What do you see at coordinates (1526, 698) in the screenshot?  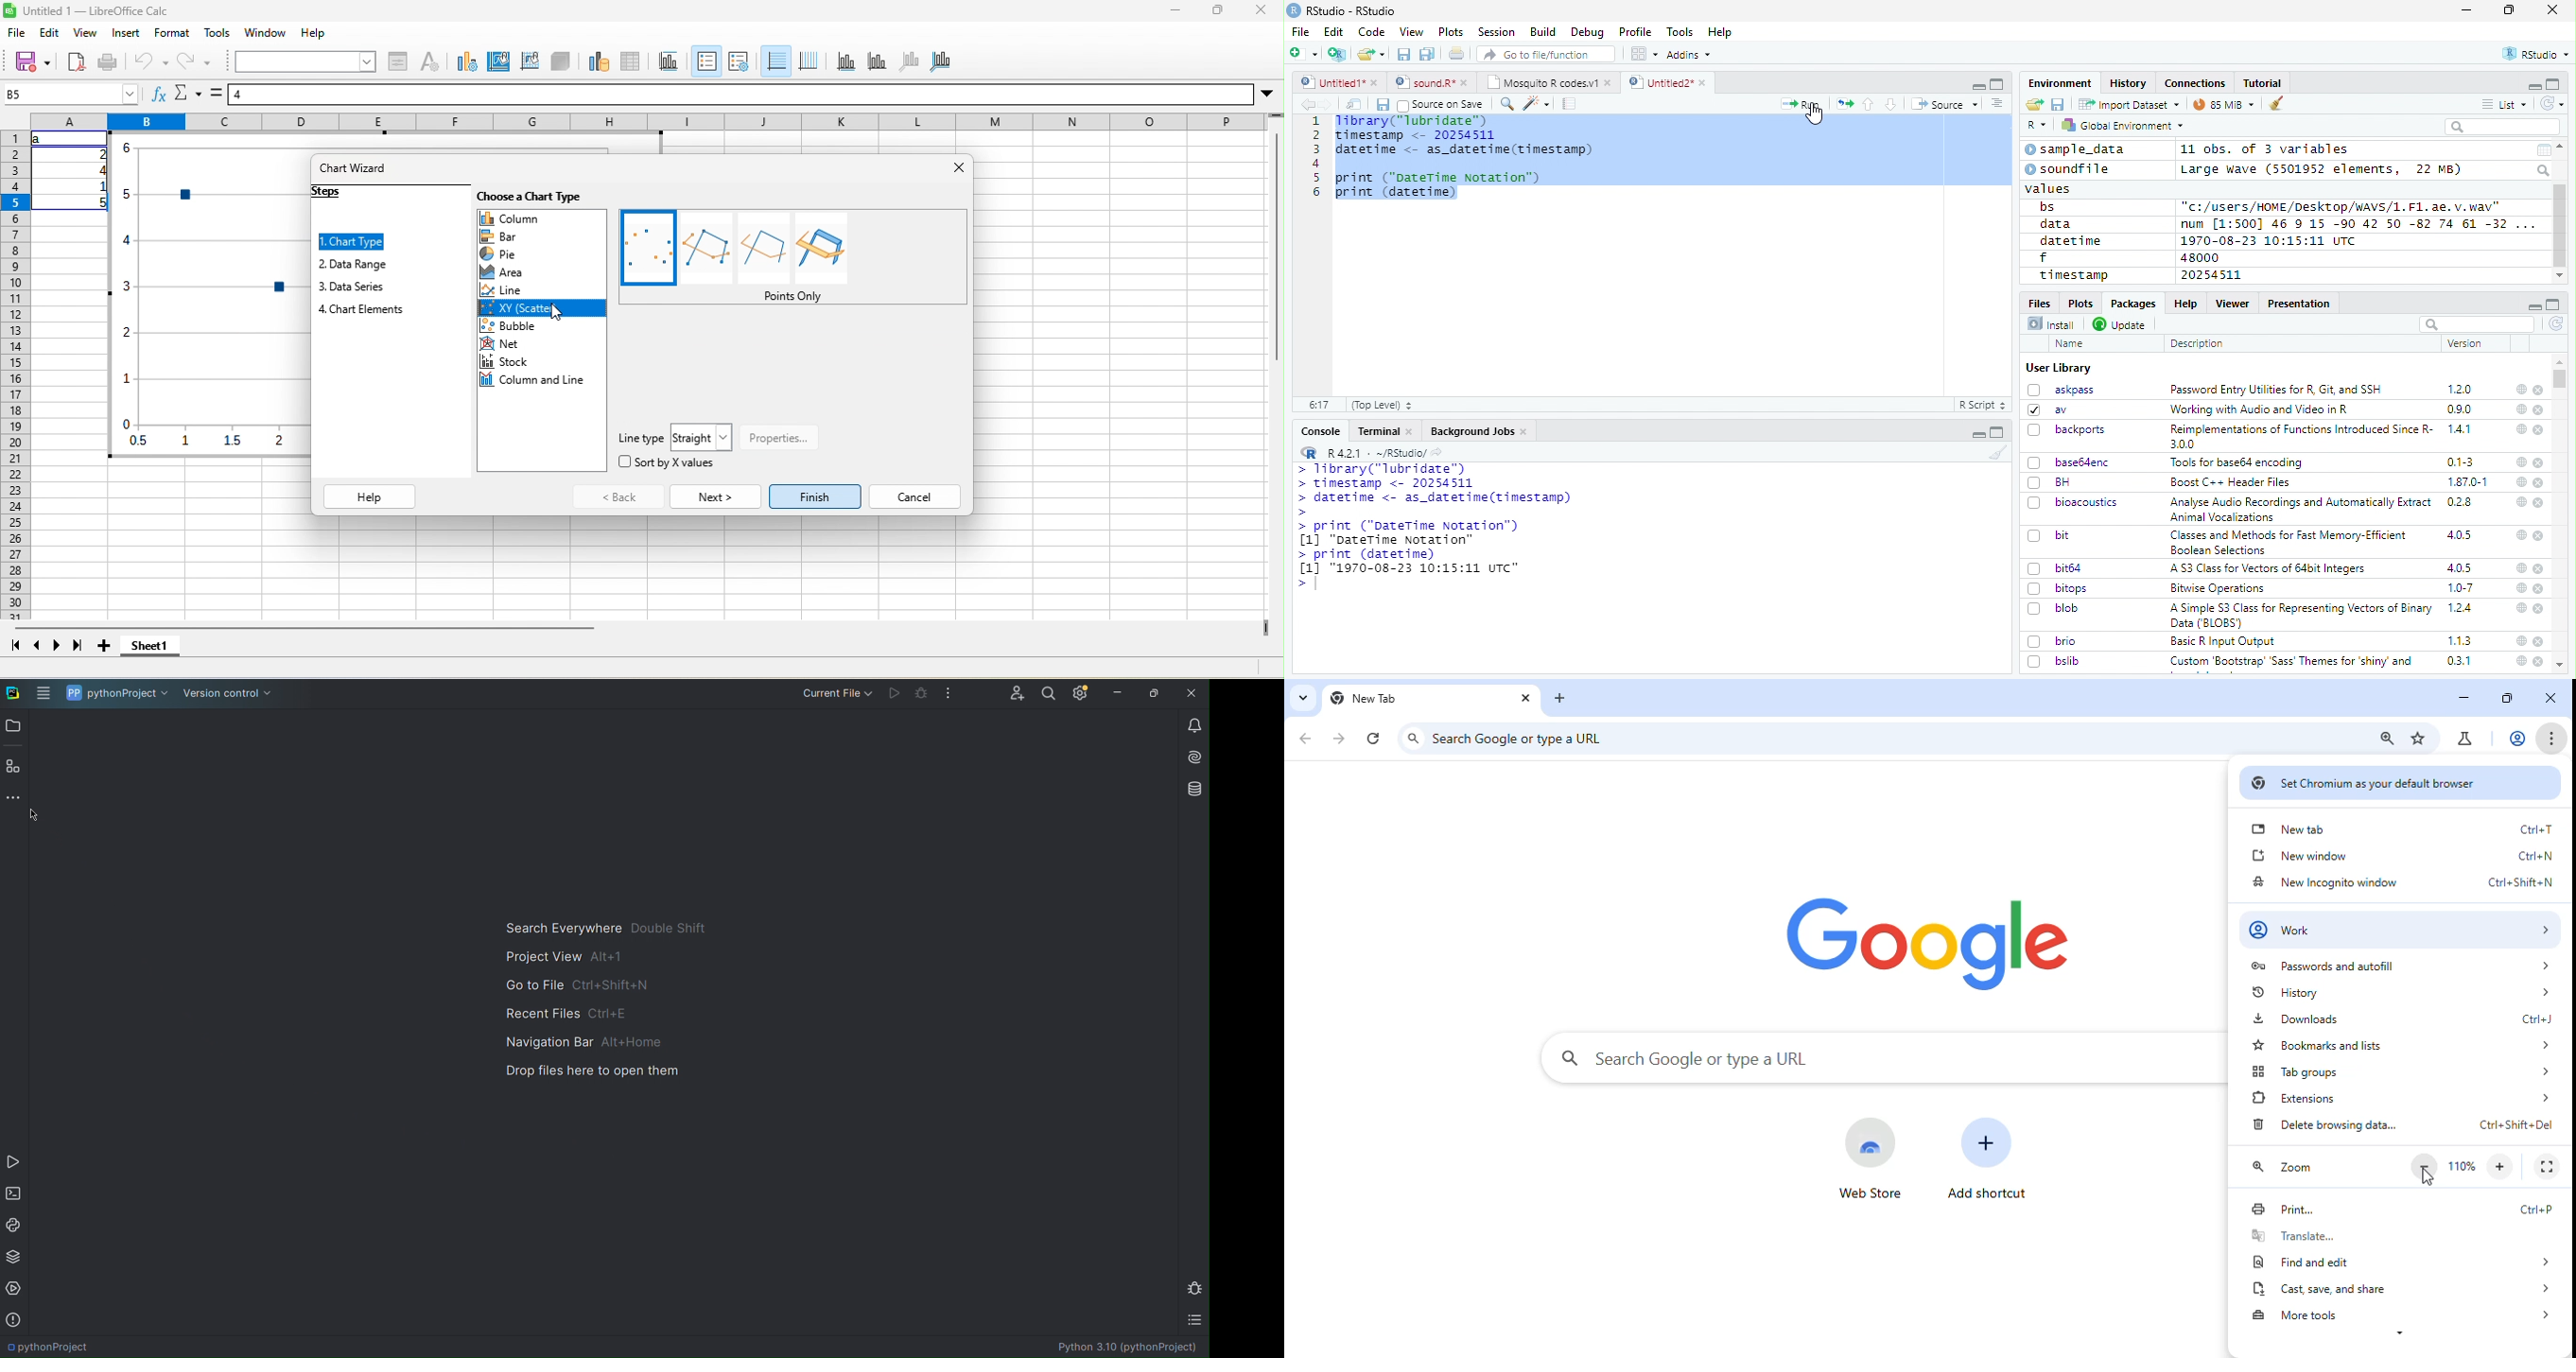 I see `close` at bounding box center [1526, 698].